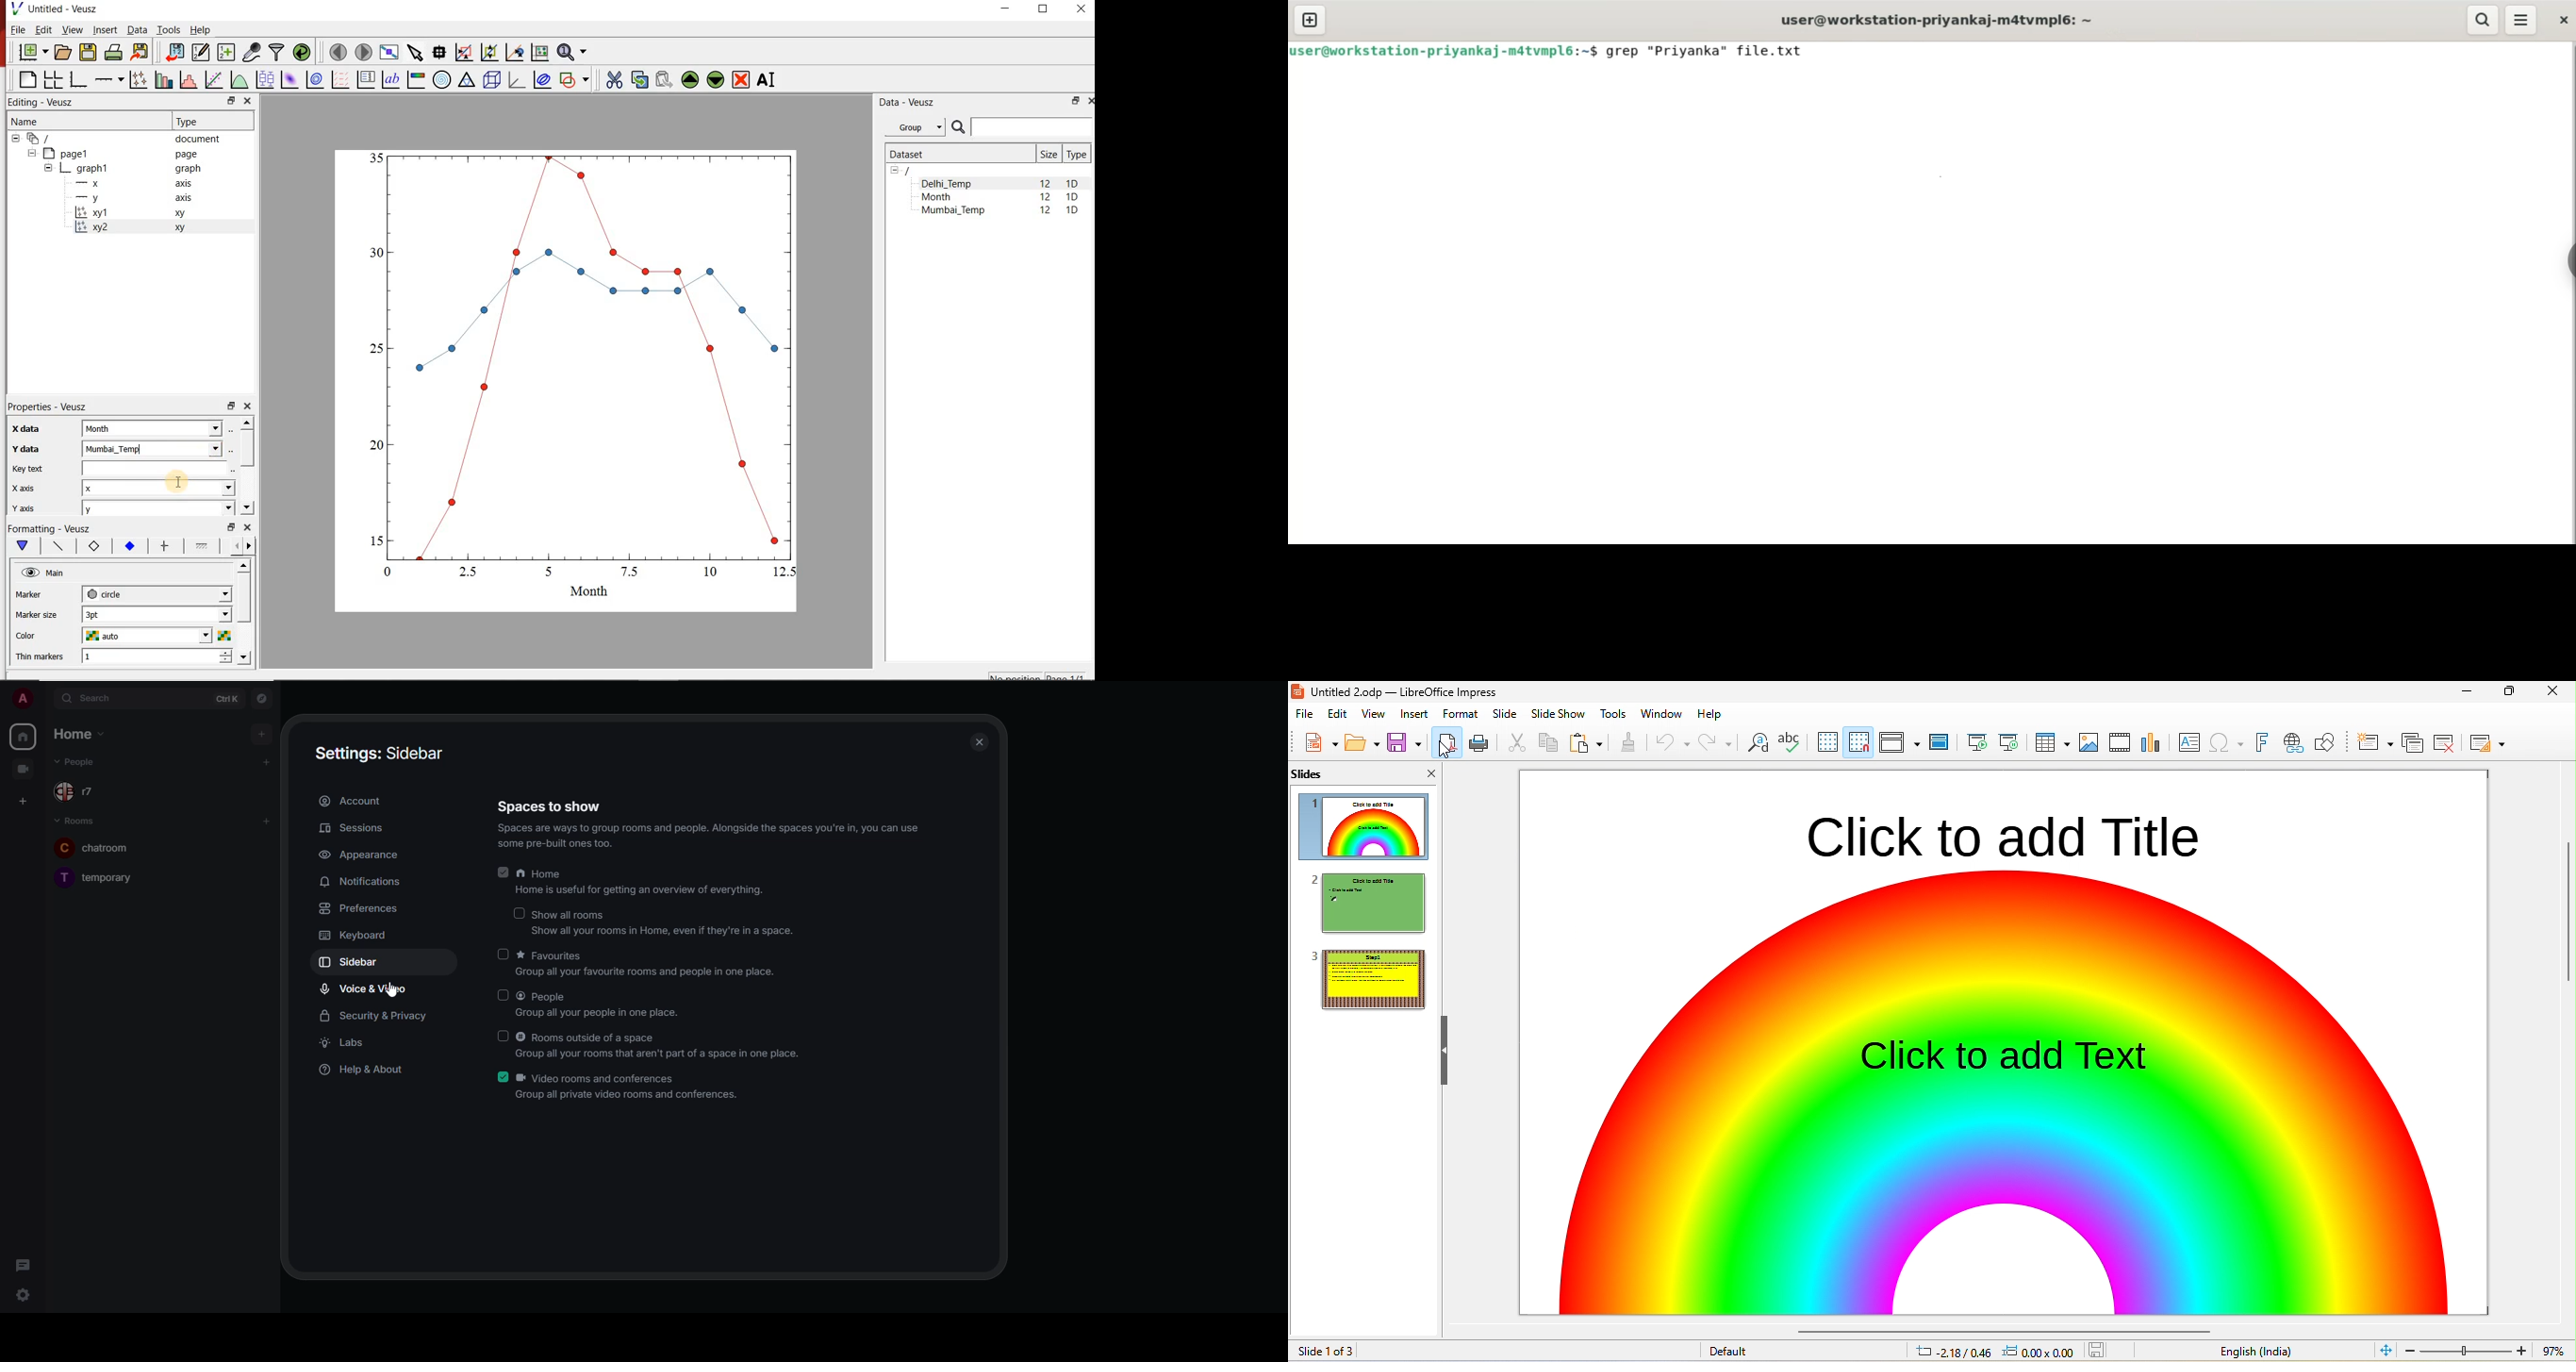  Describe the element at coordinates (252, 52) in the screenshot. I see `capture remote data` at that location.